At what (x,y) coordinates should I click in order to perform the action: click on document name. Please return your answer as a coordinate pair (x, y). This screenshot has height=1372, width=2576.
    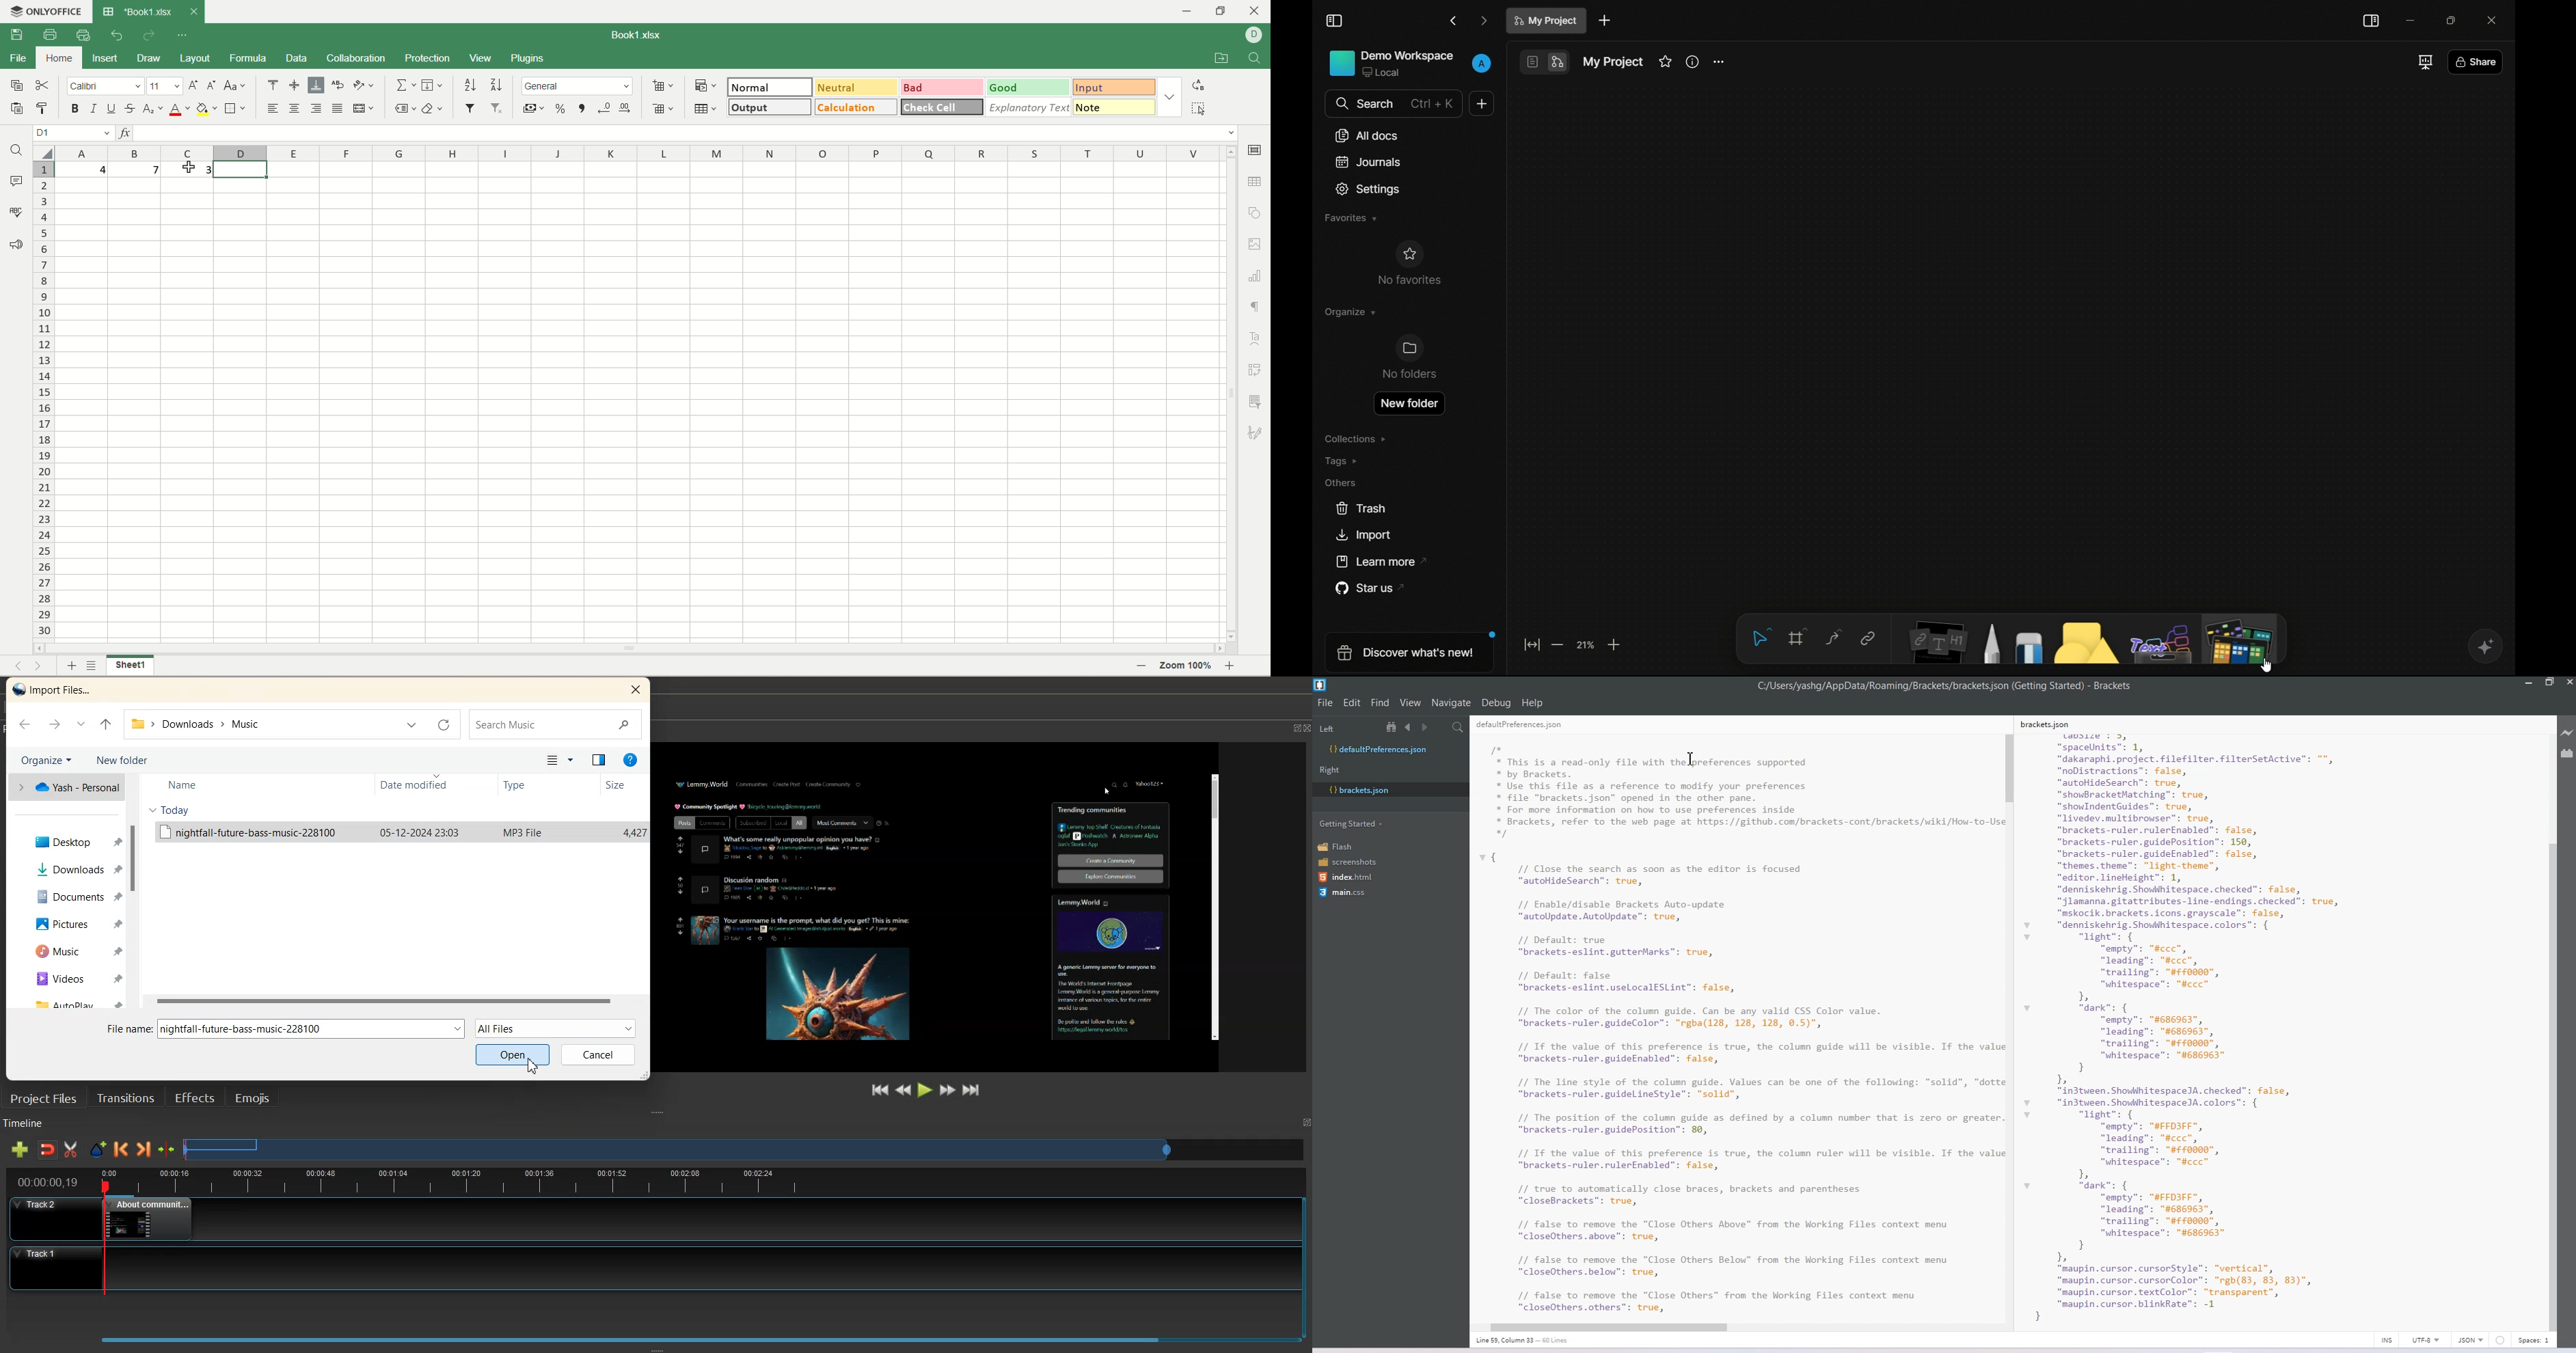
    Looking at the image, I should click on (1613, 63).